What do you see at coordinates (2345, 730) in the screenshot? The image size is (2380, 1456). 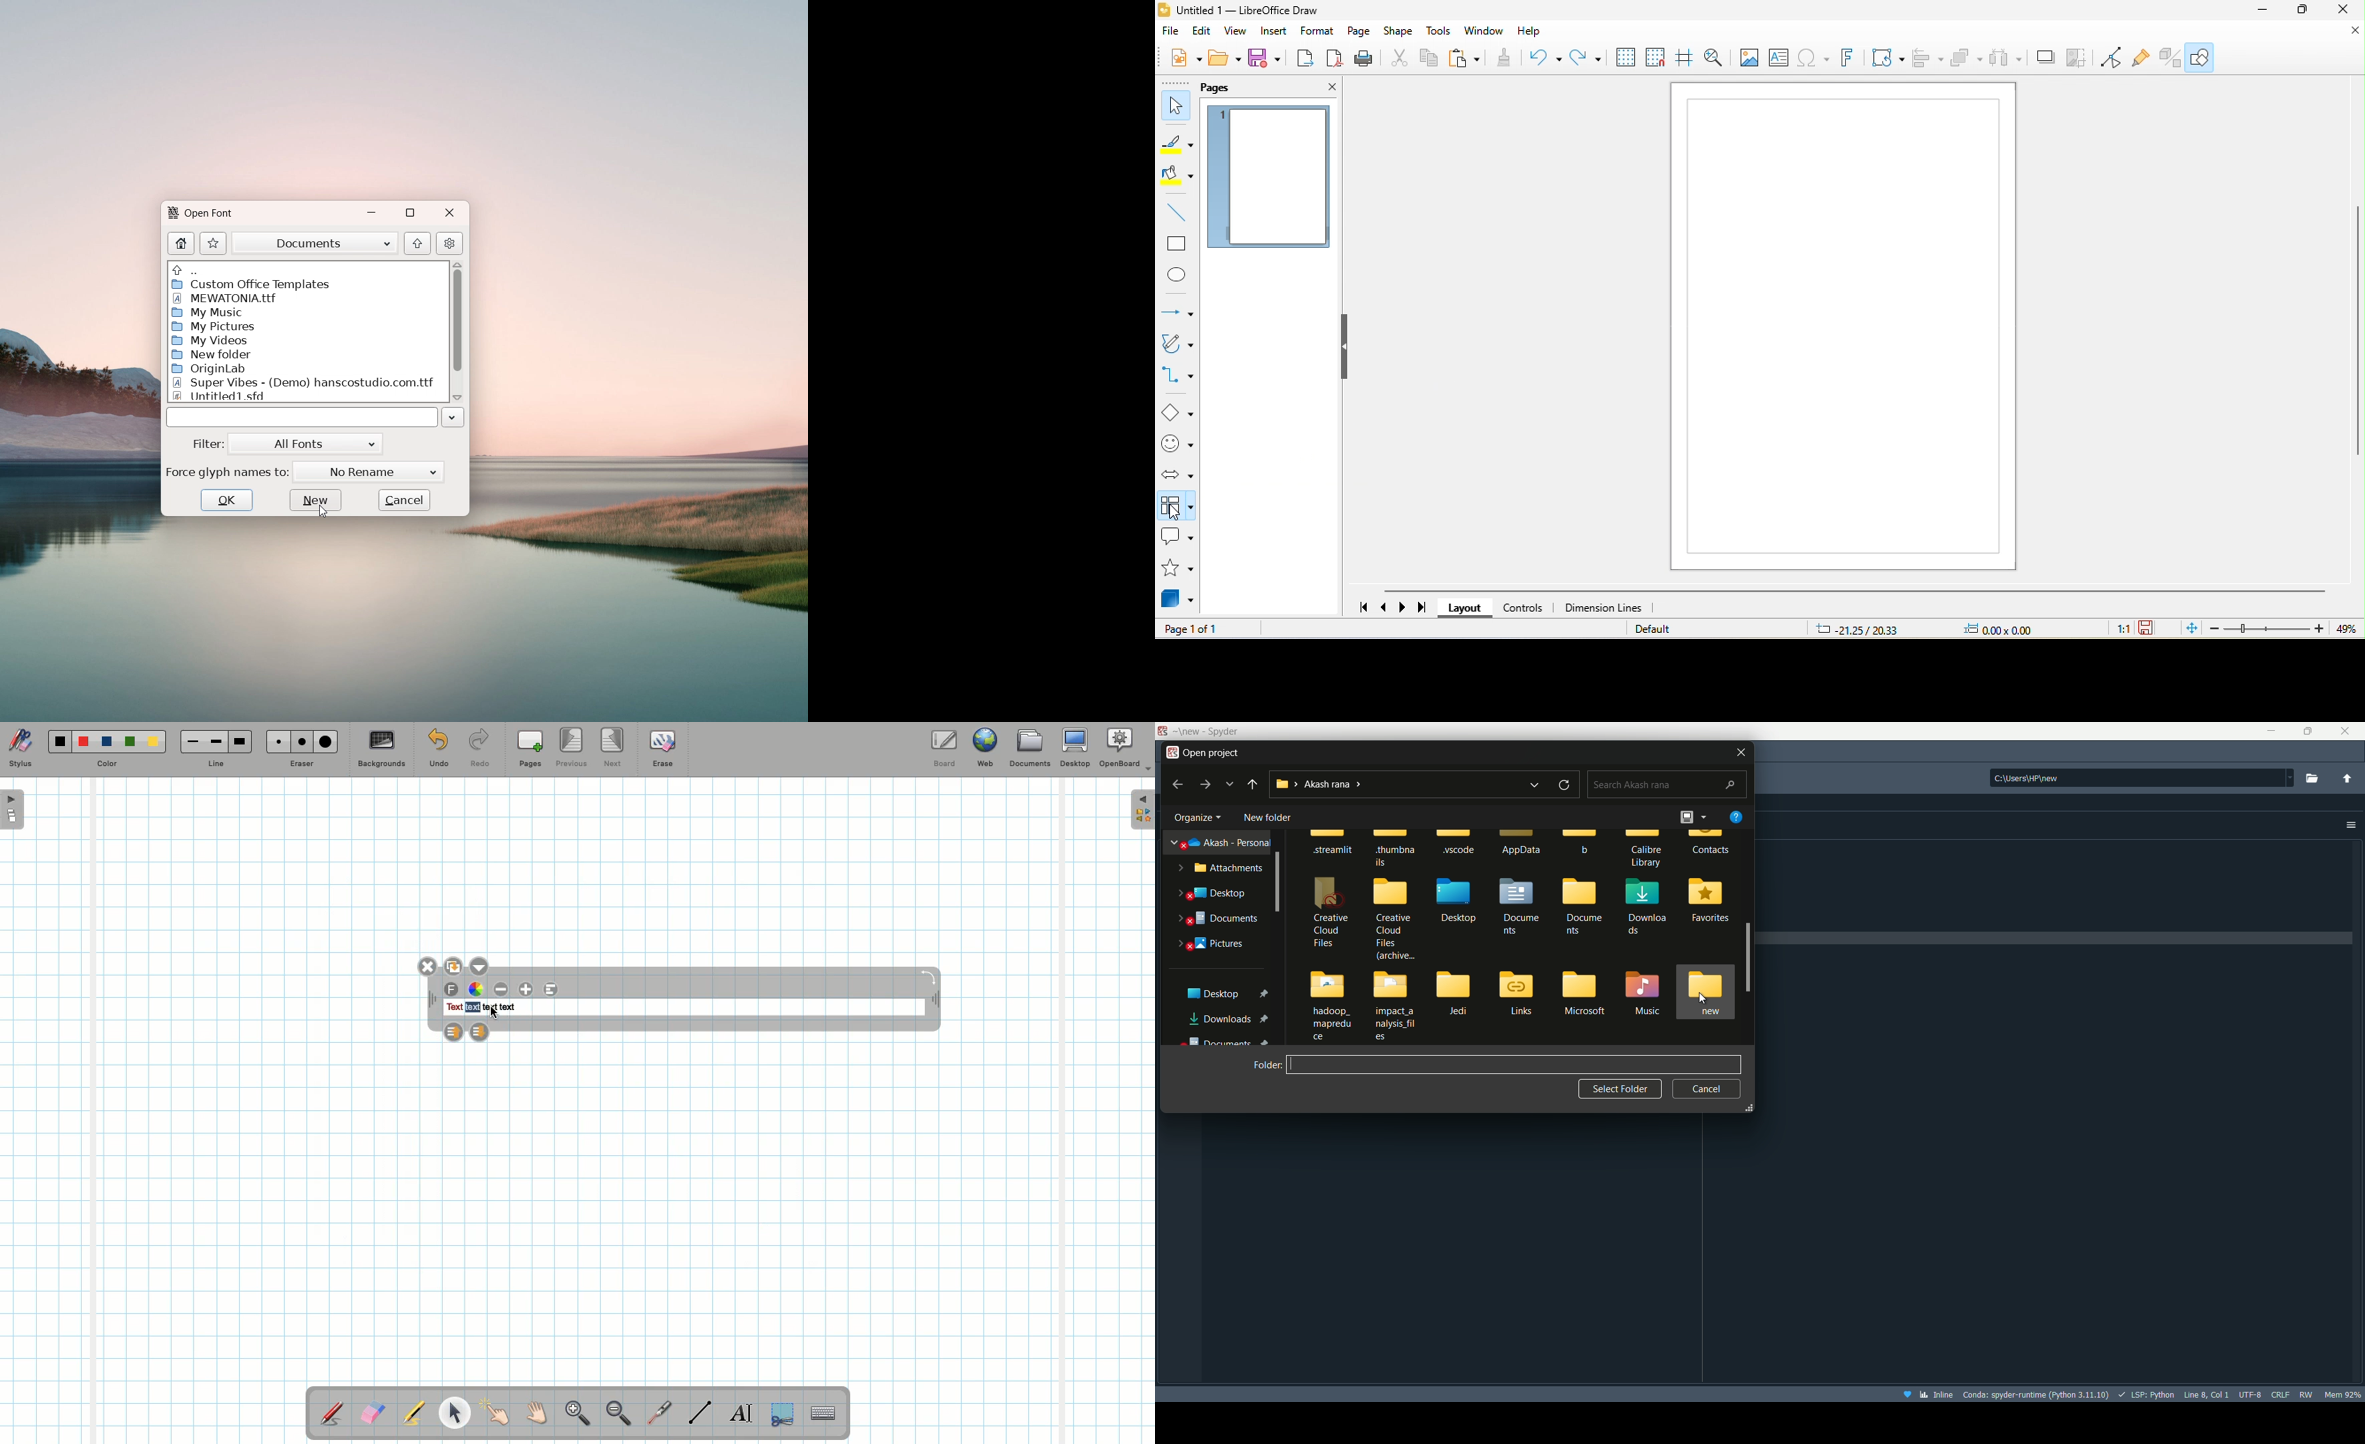 I see `close ` at bounding box center [2345, 730].